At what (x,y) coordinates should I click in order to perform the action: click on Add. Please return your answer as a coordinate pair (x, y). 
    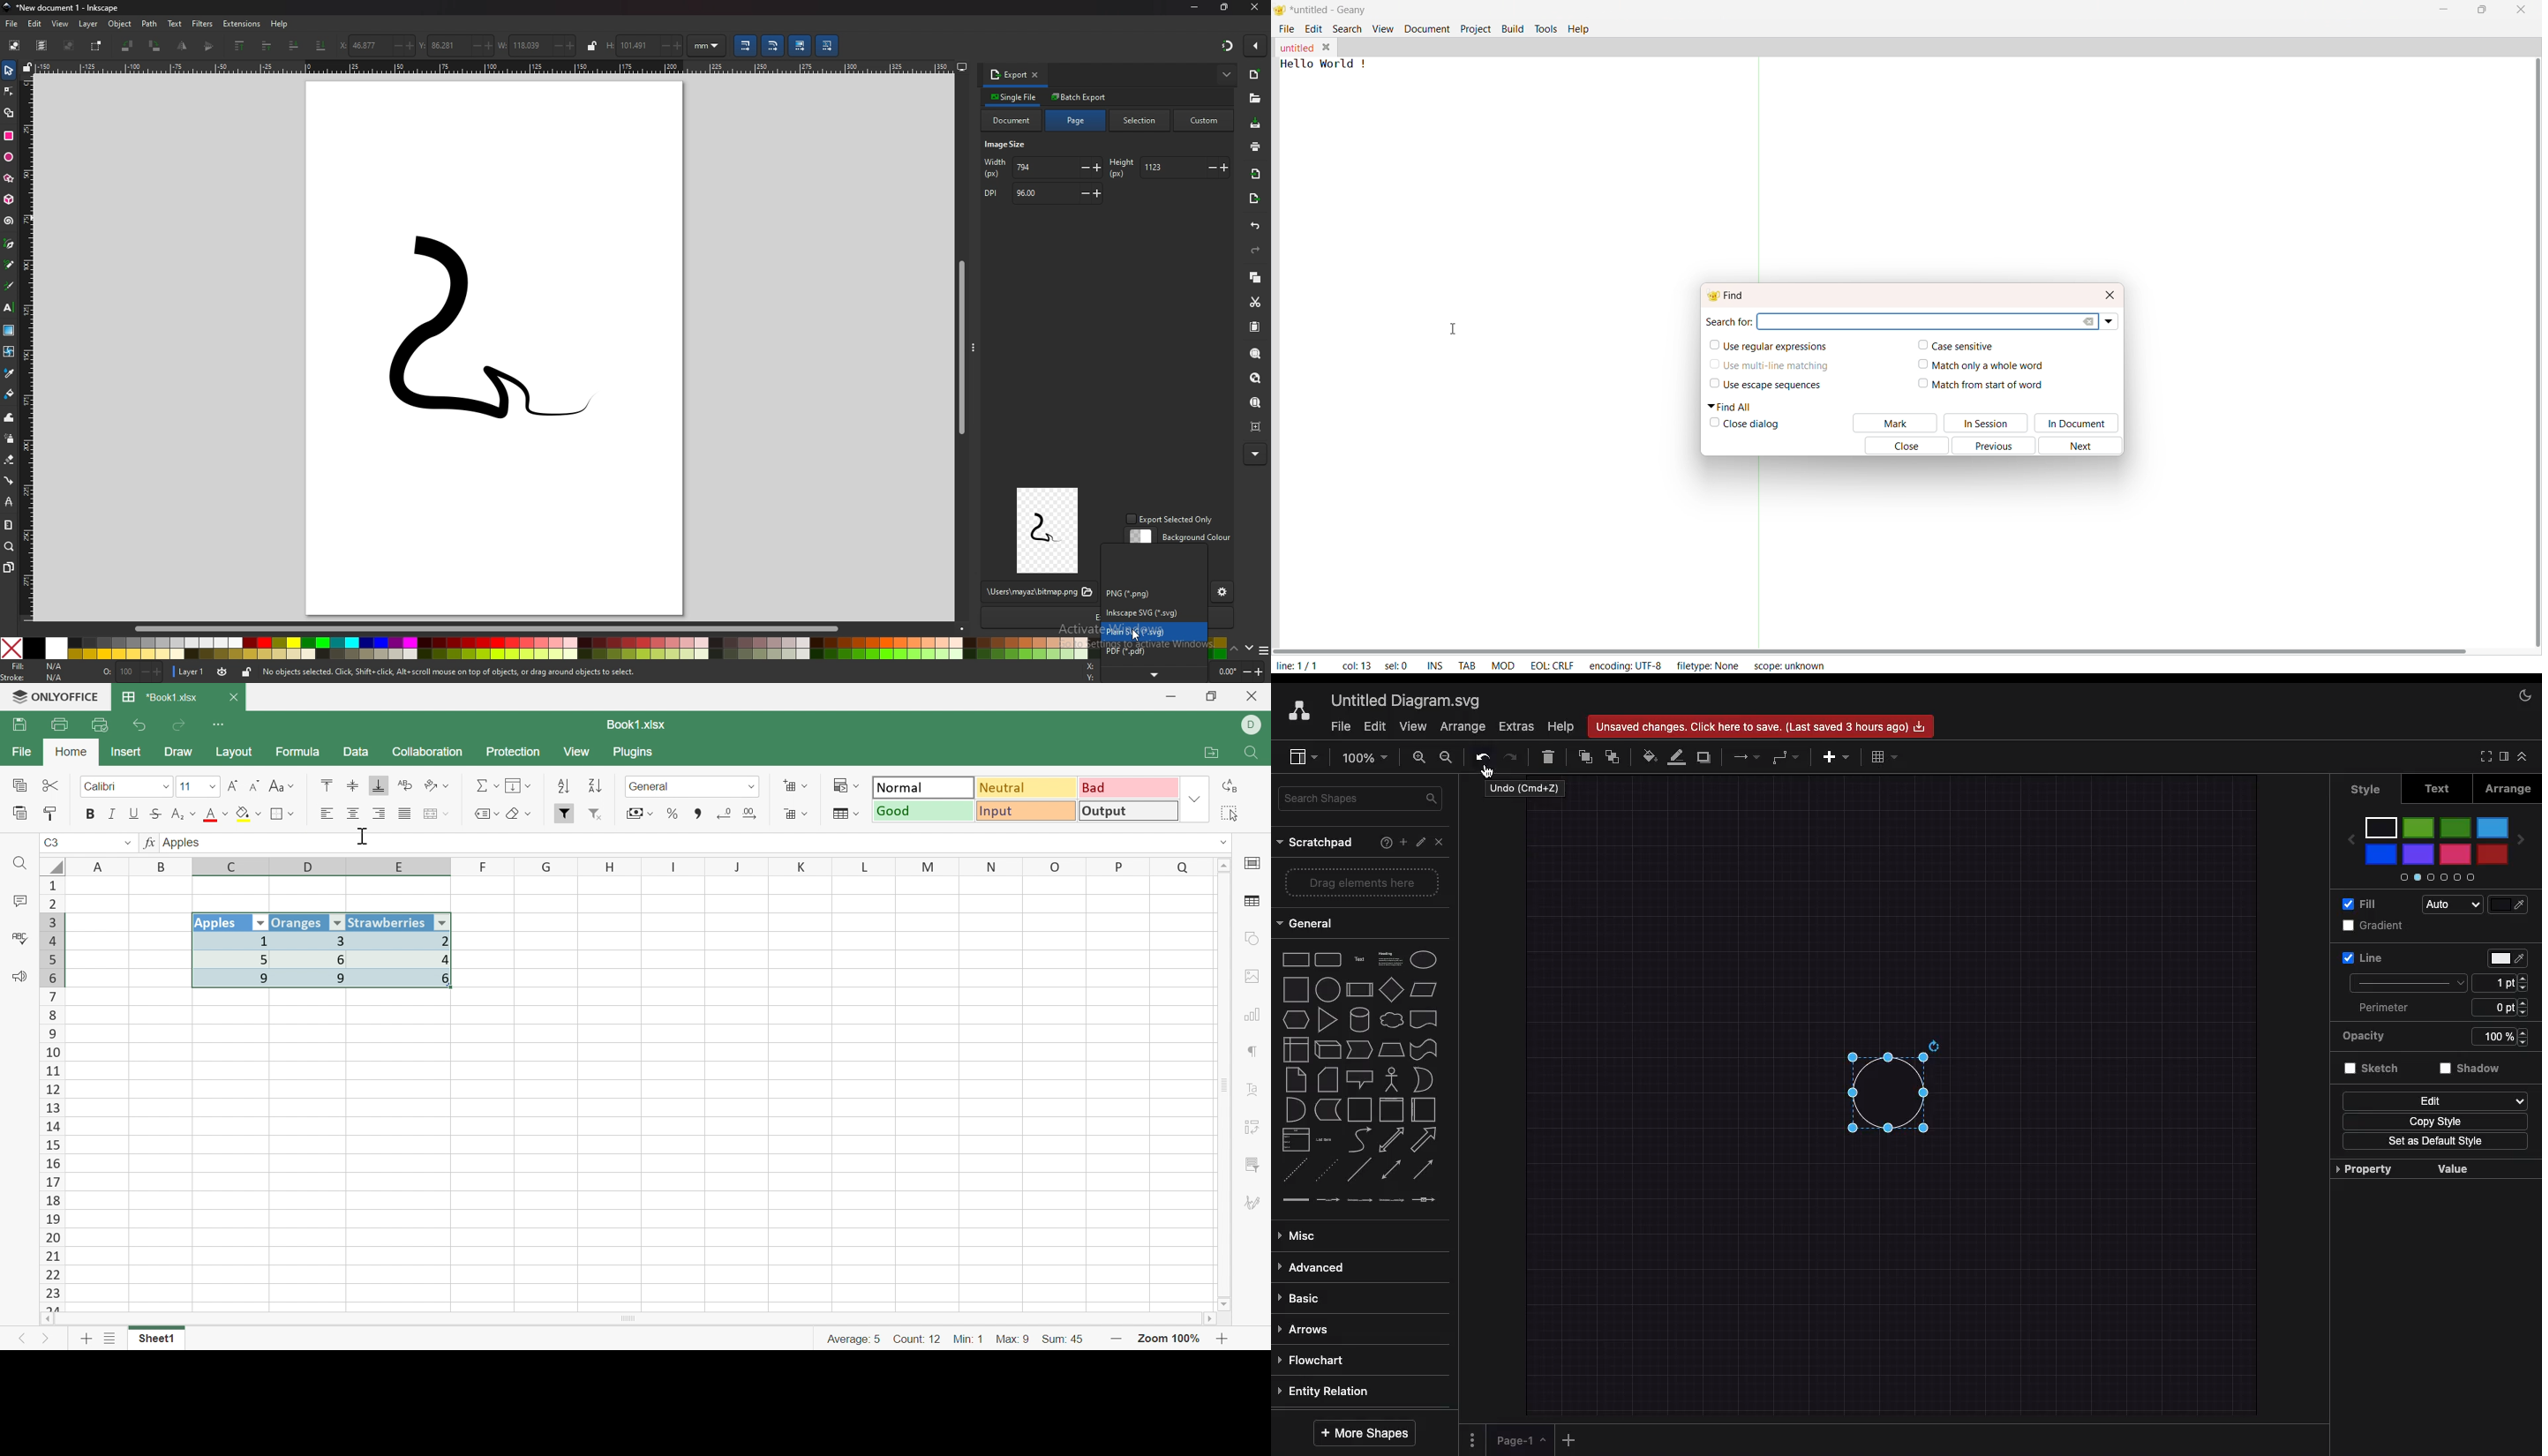
    Looking at the image, I should click on (1402, 843).